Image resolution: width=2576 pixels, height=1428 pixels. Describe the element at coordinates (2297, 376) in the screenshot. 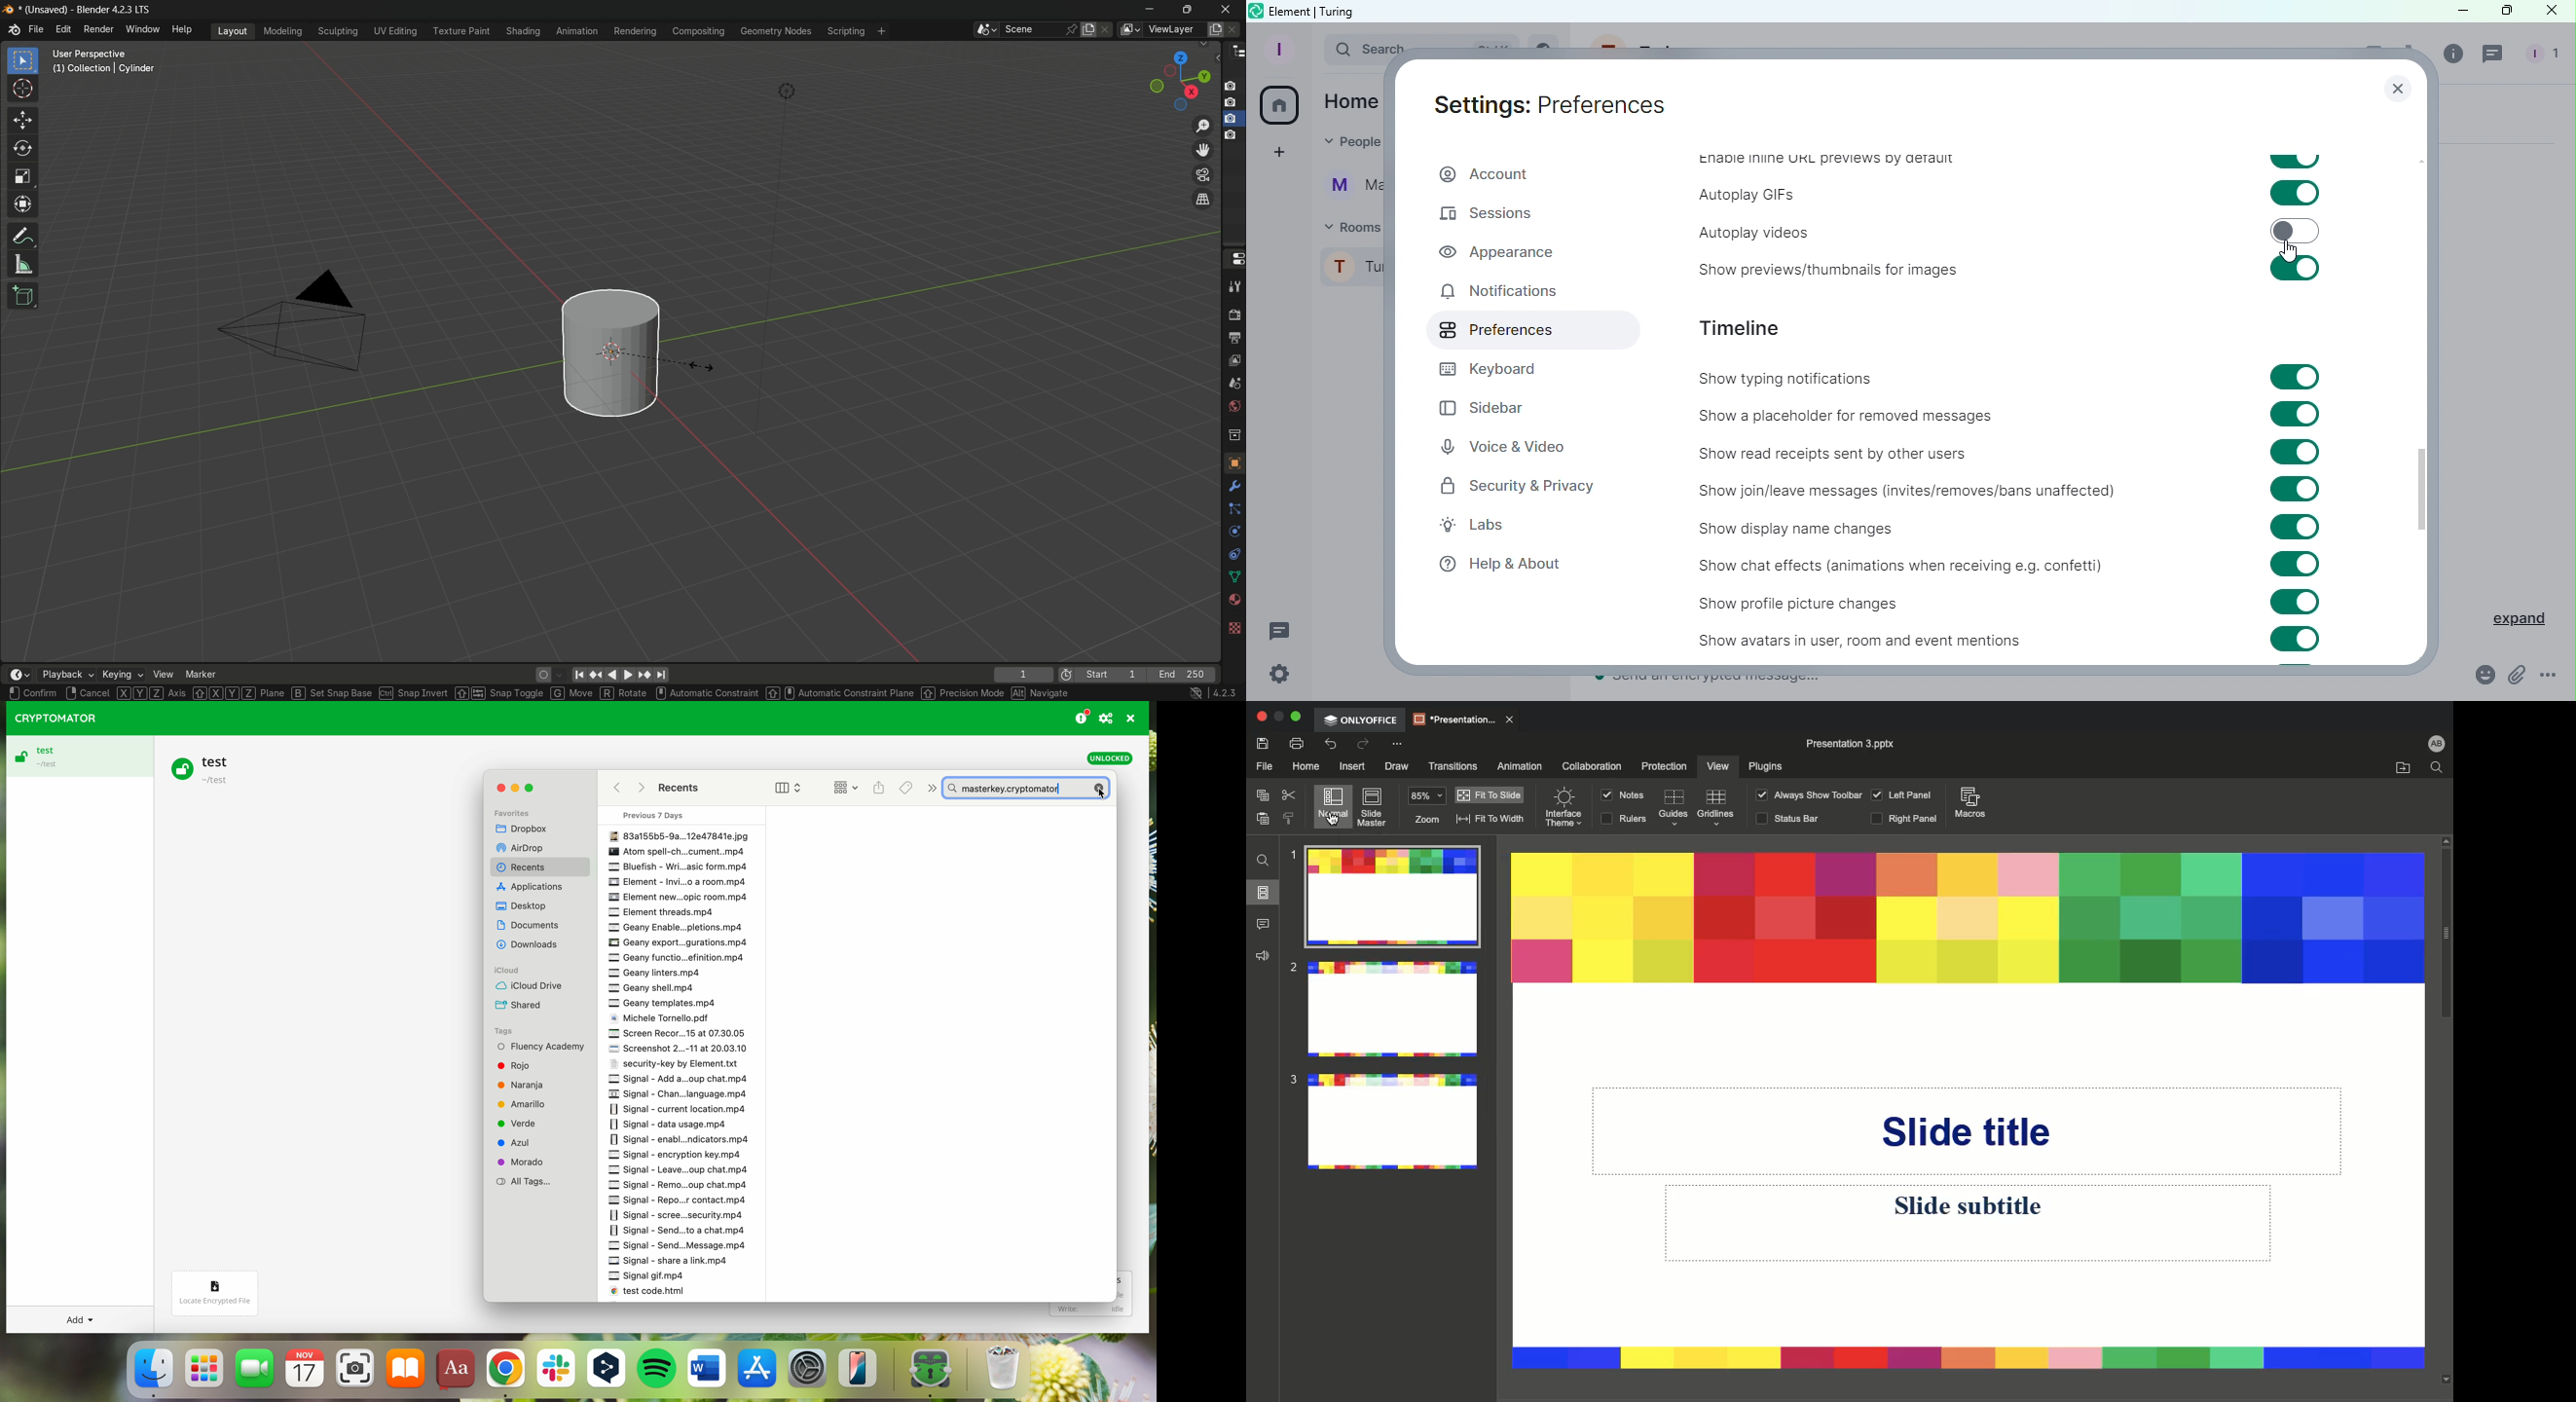

I see `Toggle` at that location.